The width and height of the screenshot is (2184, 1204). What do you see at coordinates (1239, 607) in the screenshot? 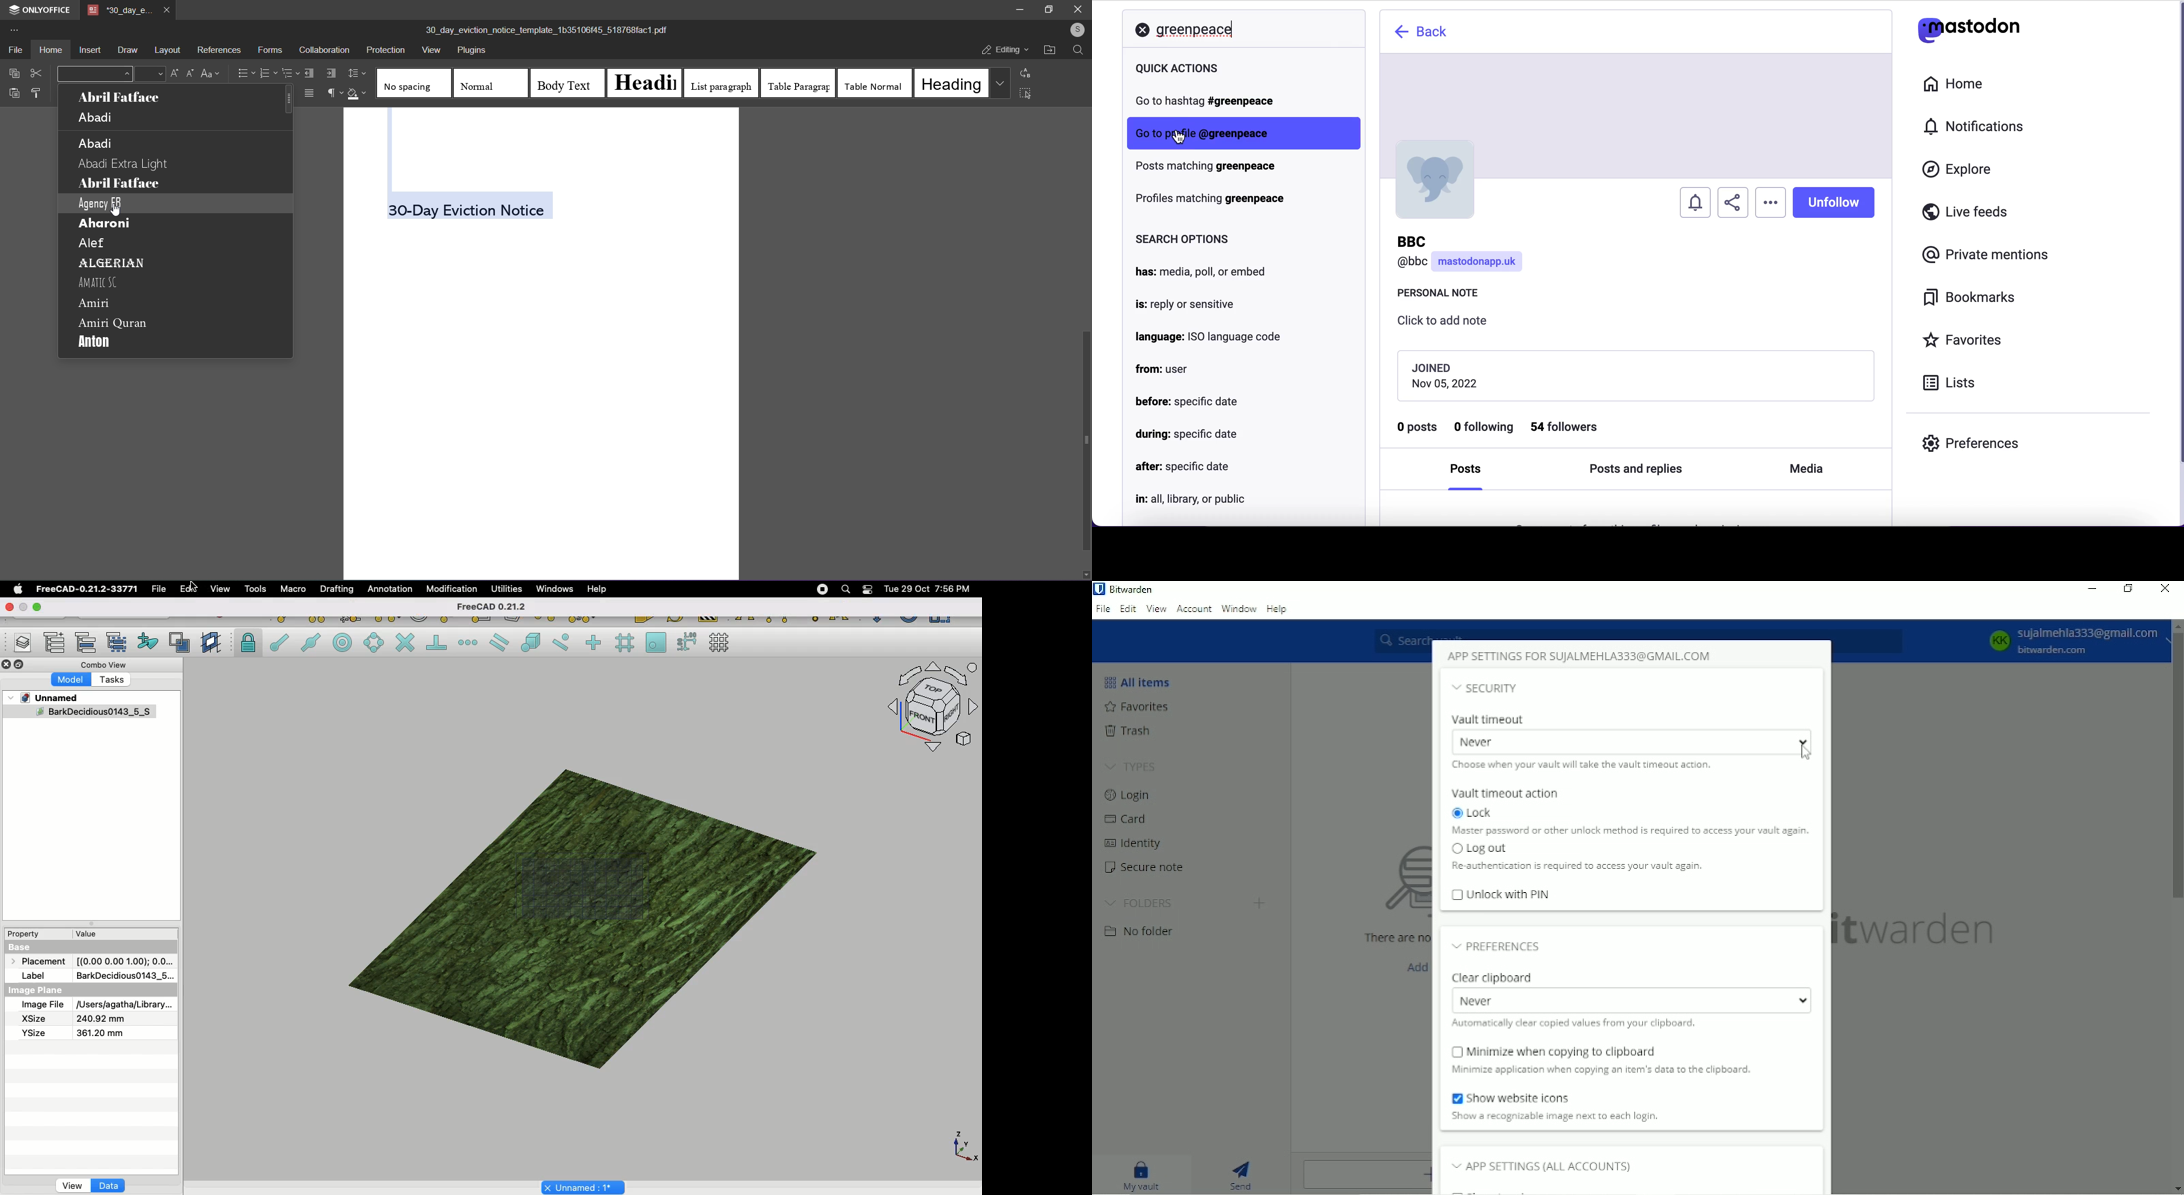
I see `Window` at bounding box center [1239, 607].